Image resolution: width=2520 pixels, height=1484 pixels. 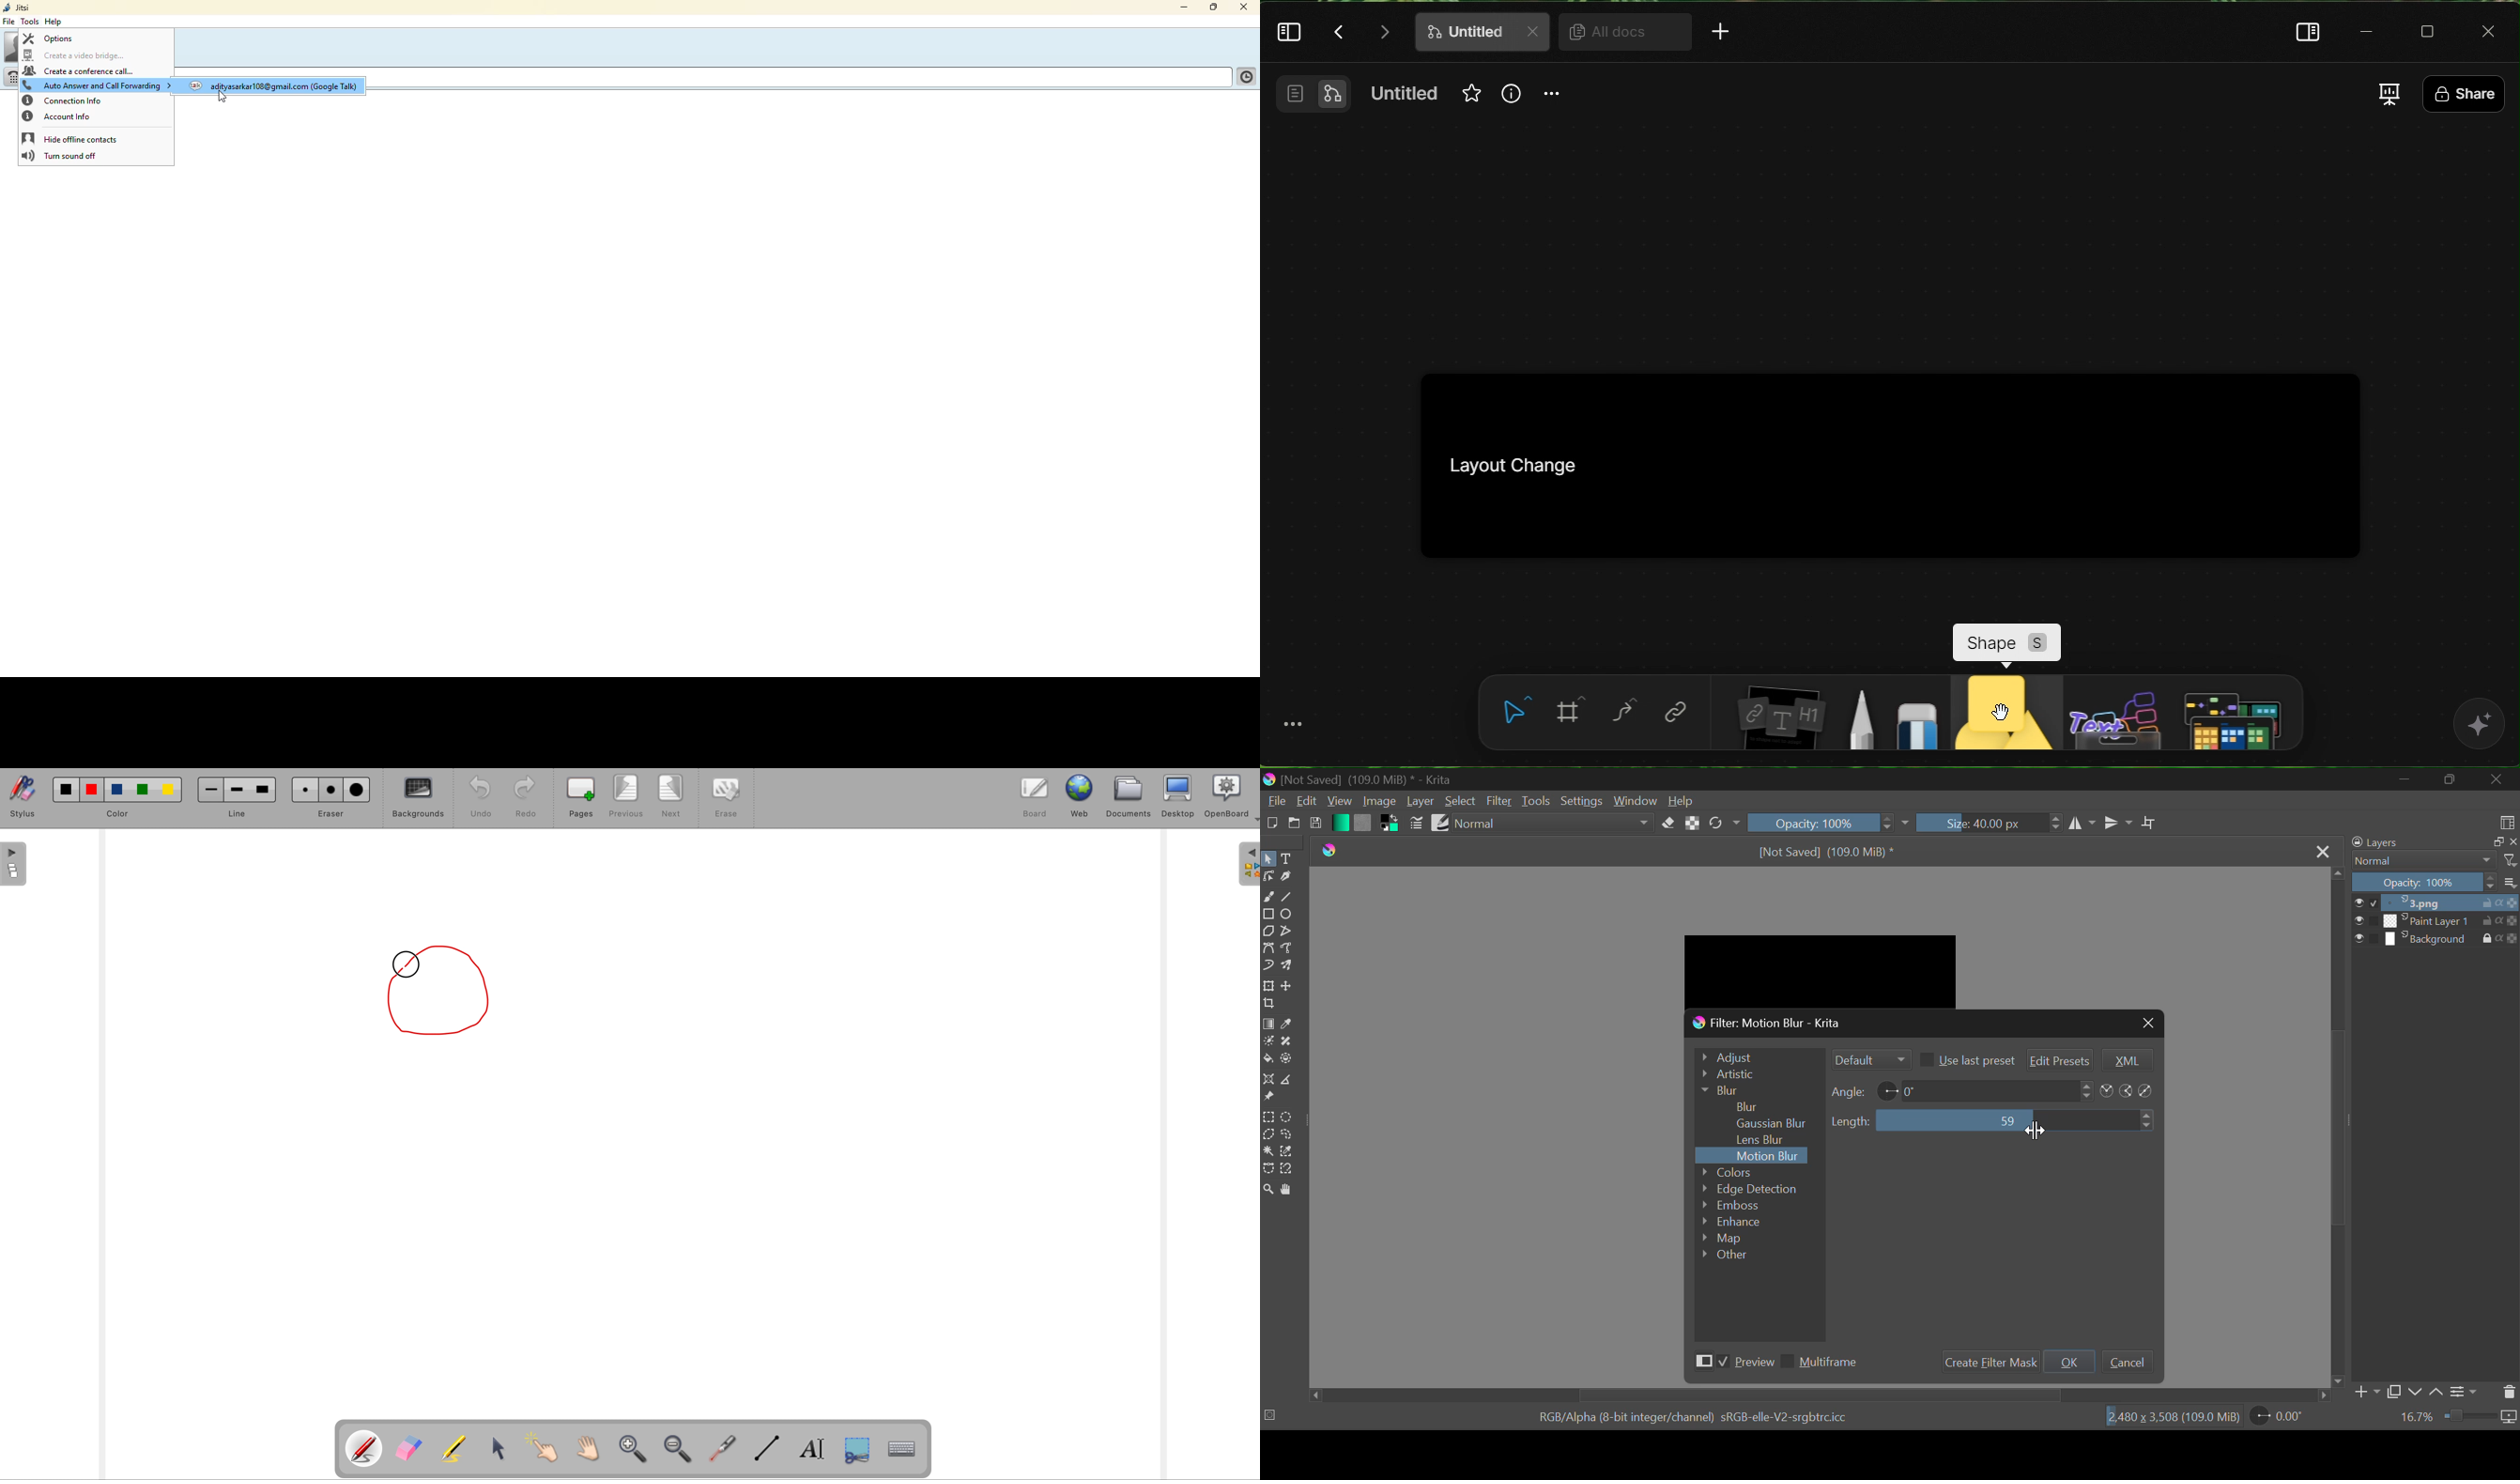 I want to click on Copy Layer, so click(x=2394, y=1392).